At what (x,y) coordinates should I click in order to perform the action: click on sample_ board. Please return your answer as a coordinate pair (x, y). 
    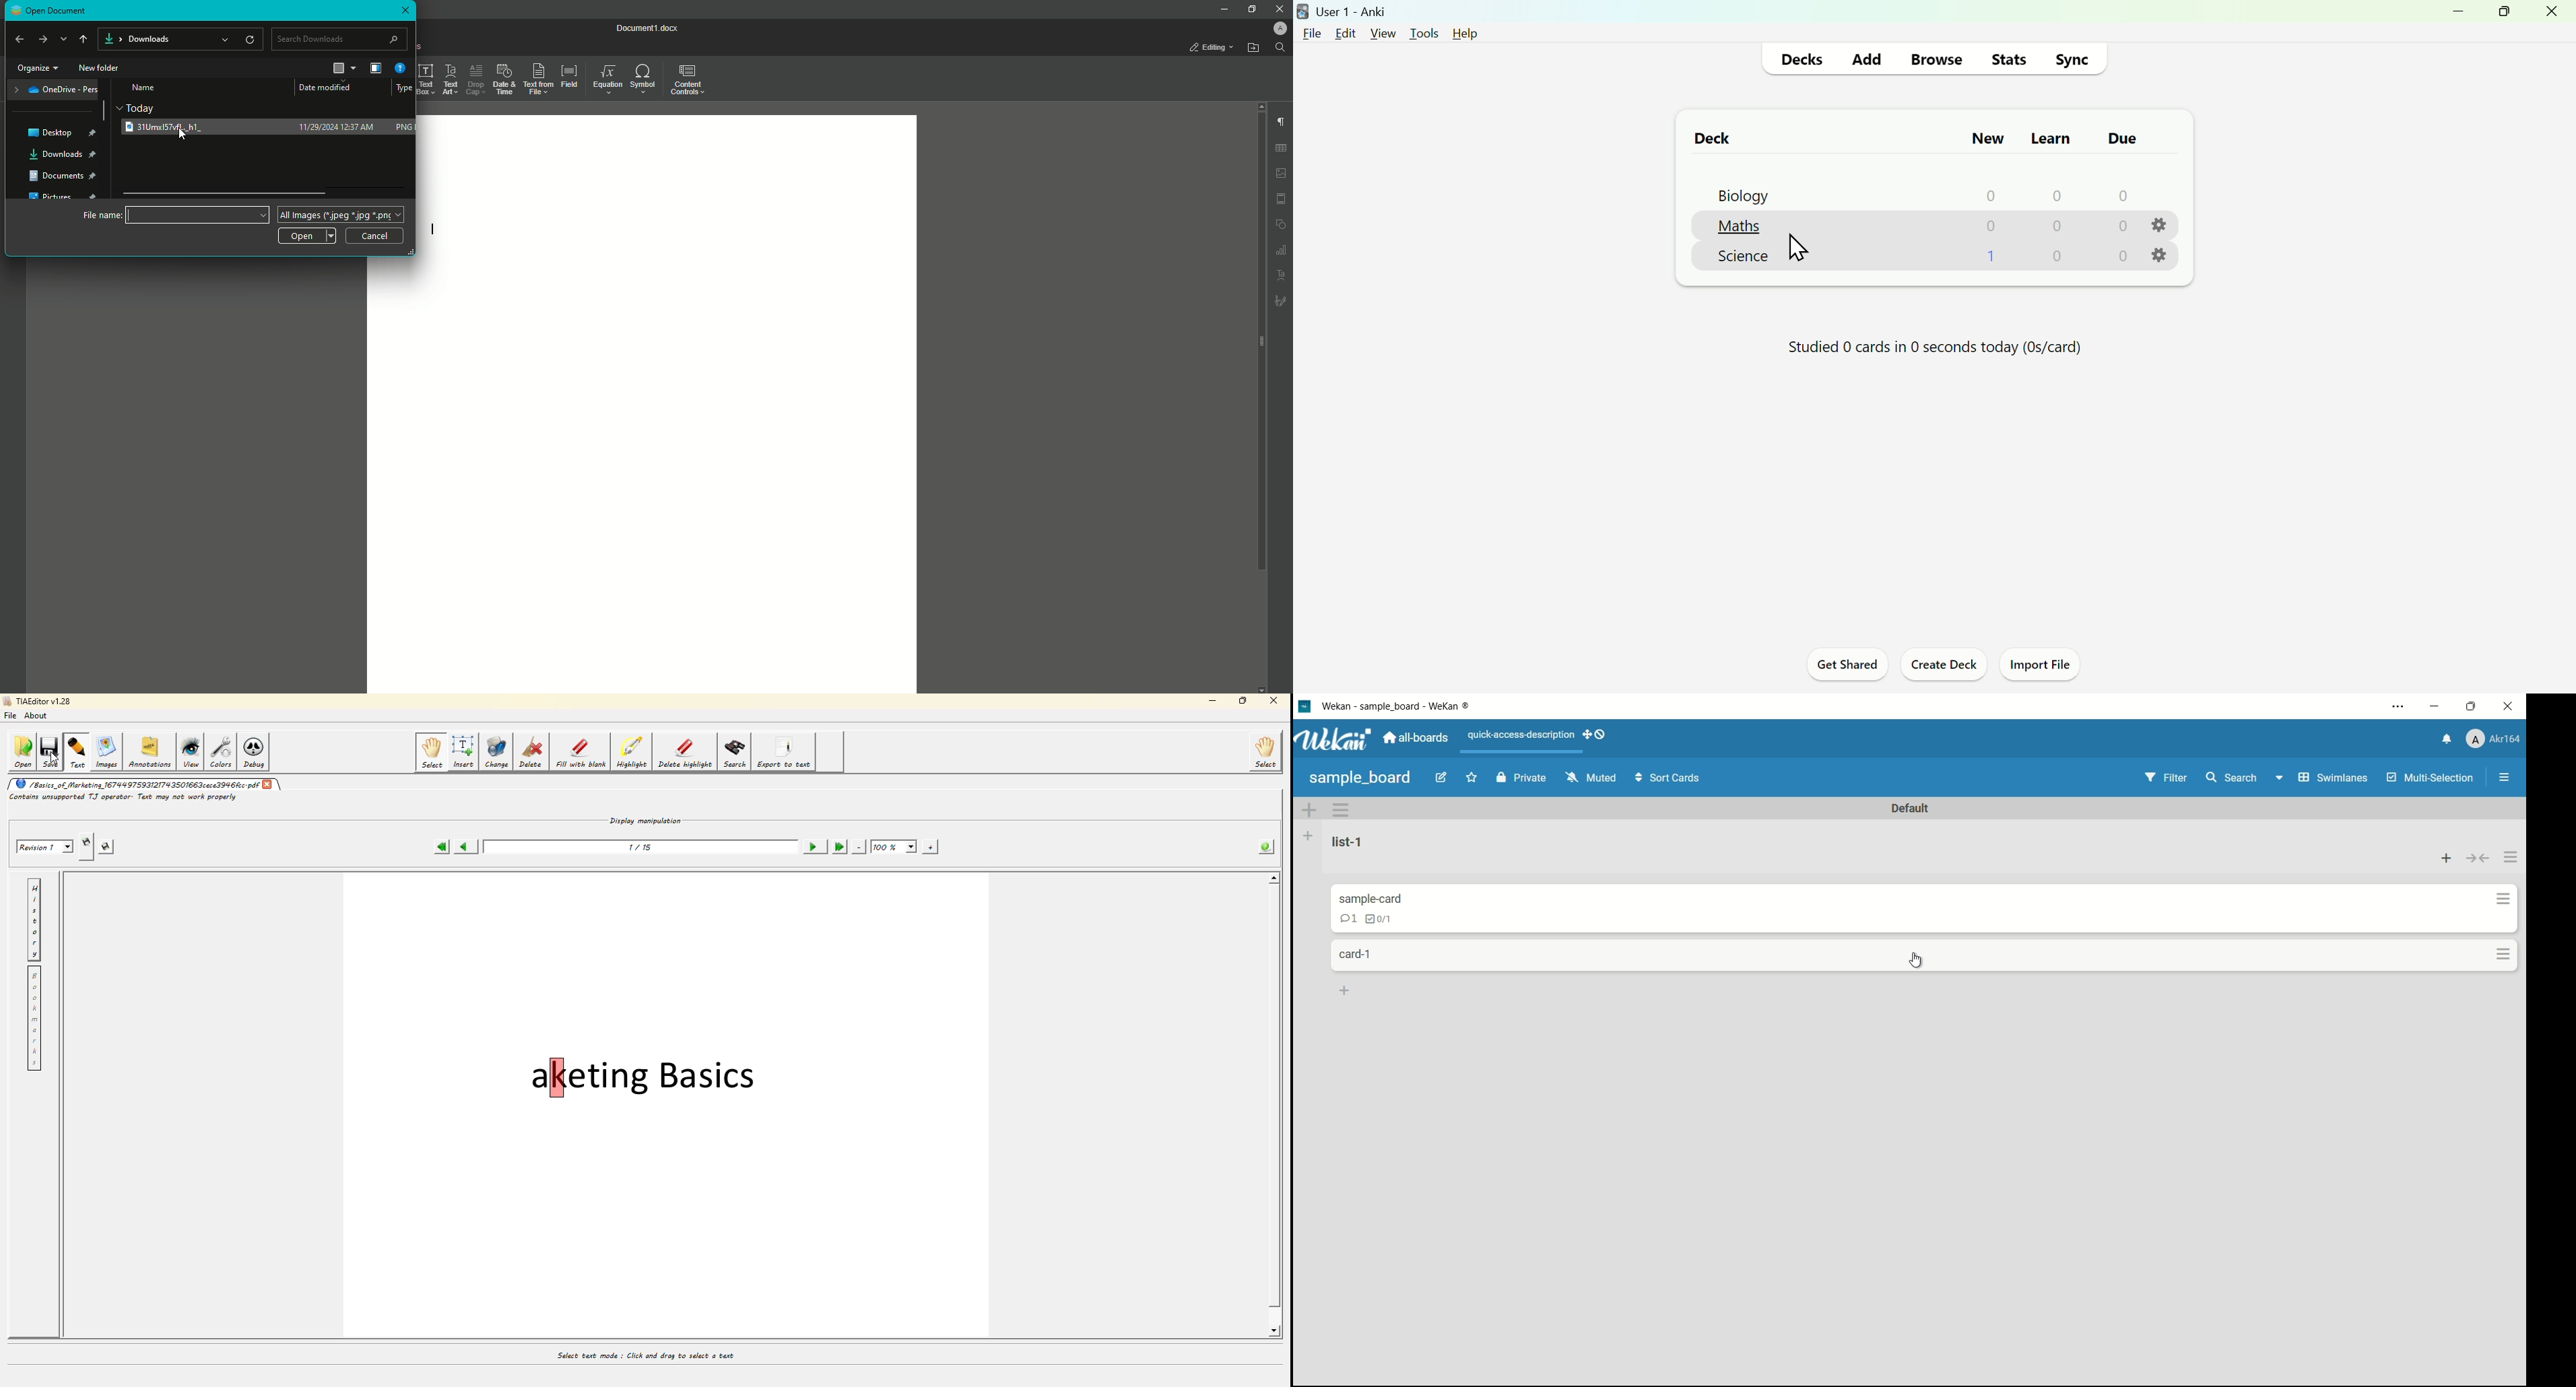
    Looking at the image, I should click on (1361, 777).